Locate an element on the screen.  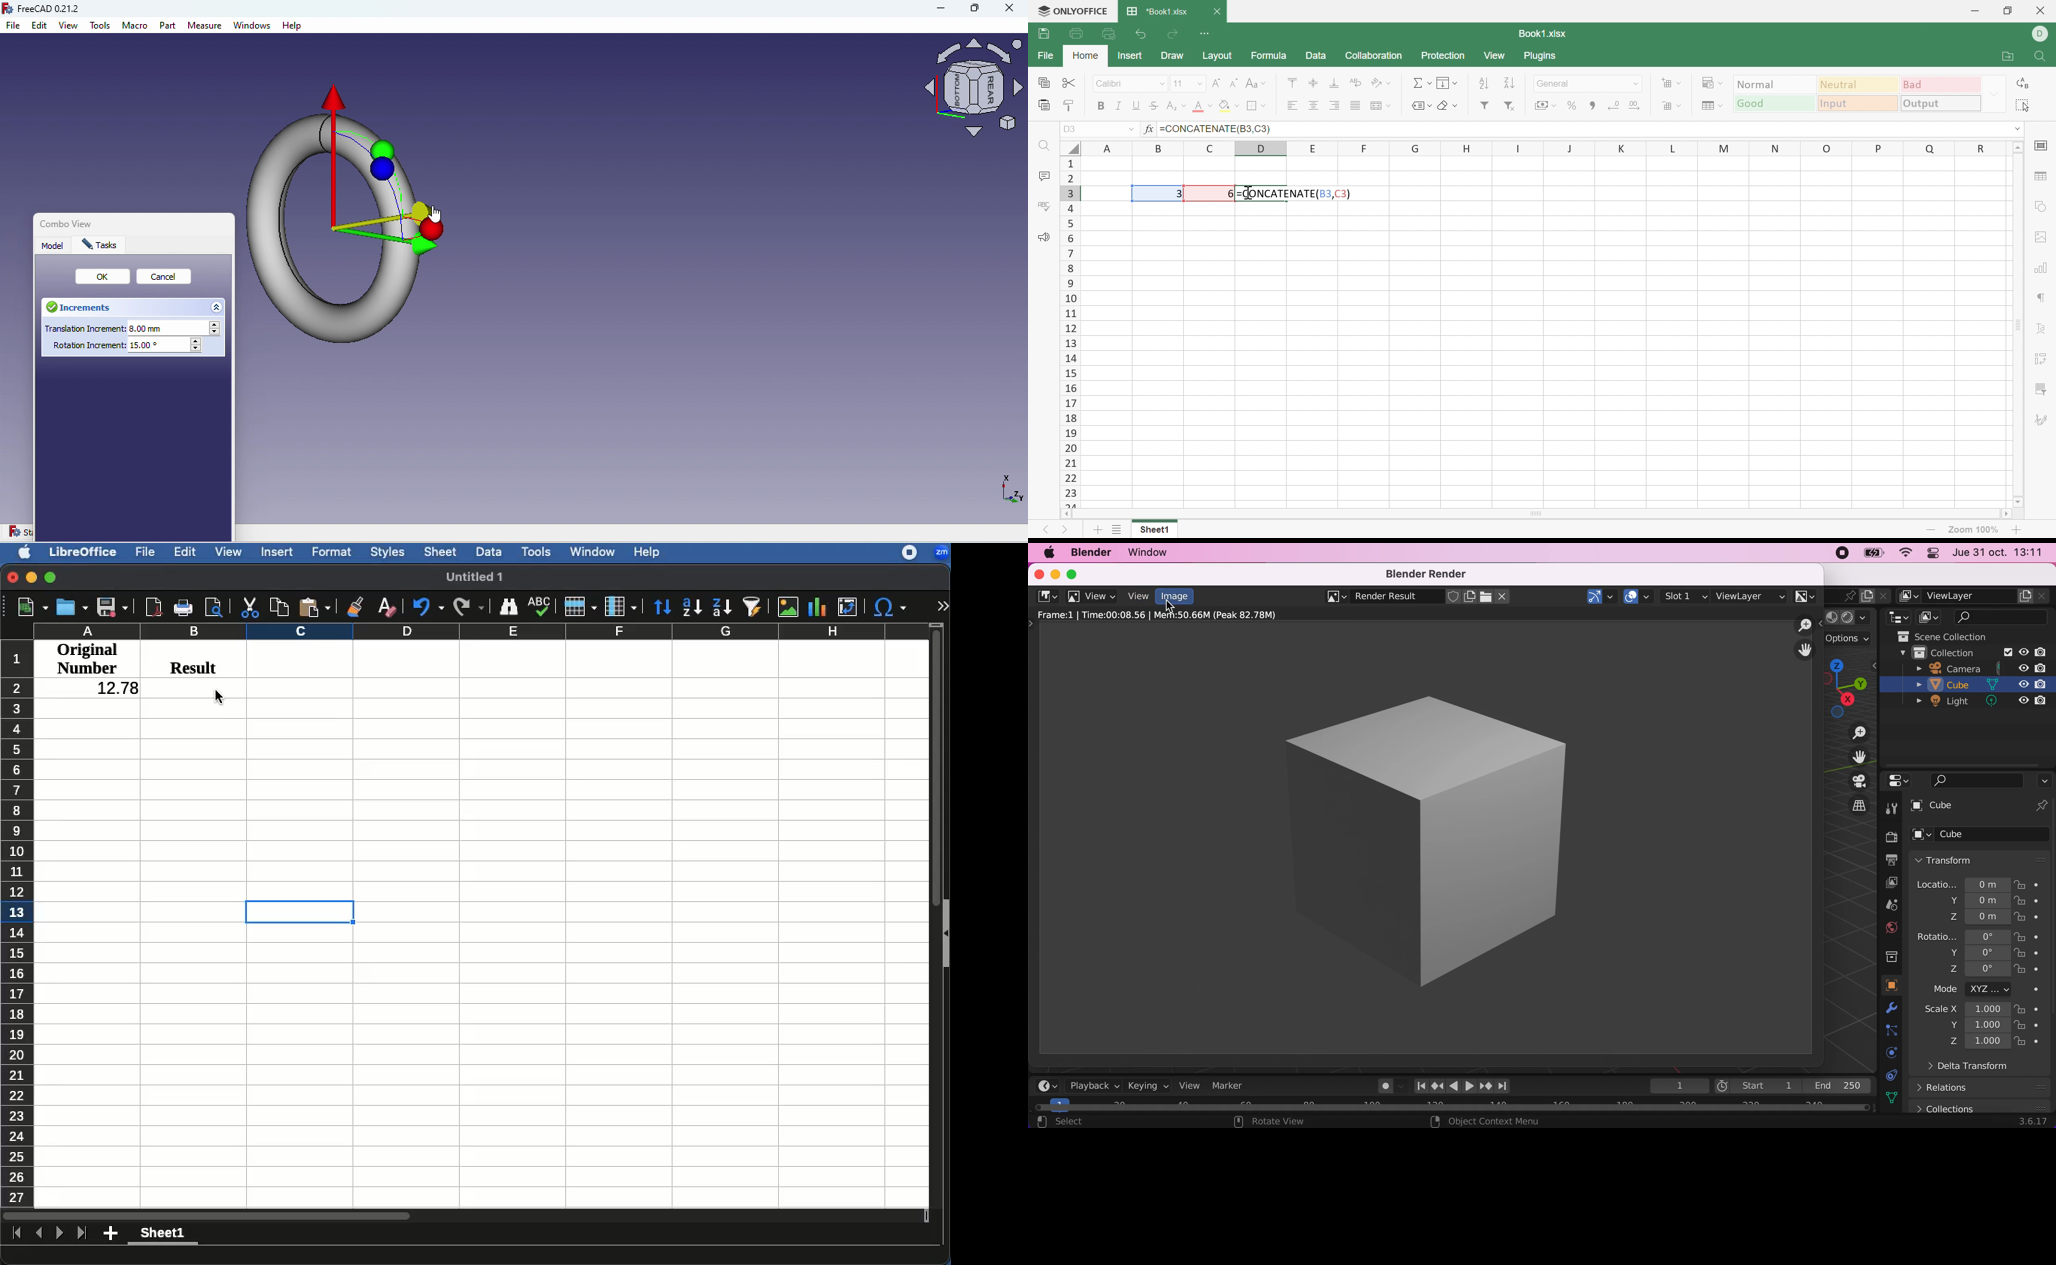
Clear formatting is located at coordinates (387, 604).